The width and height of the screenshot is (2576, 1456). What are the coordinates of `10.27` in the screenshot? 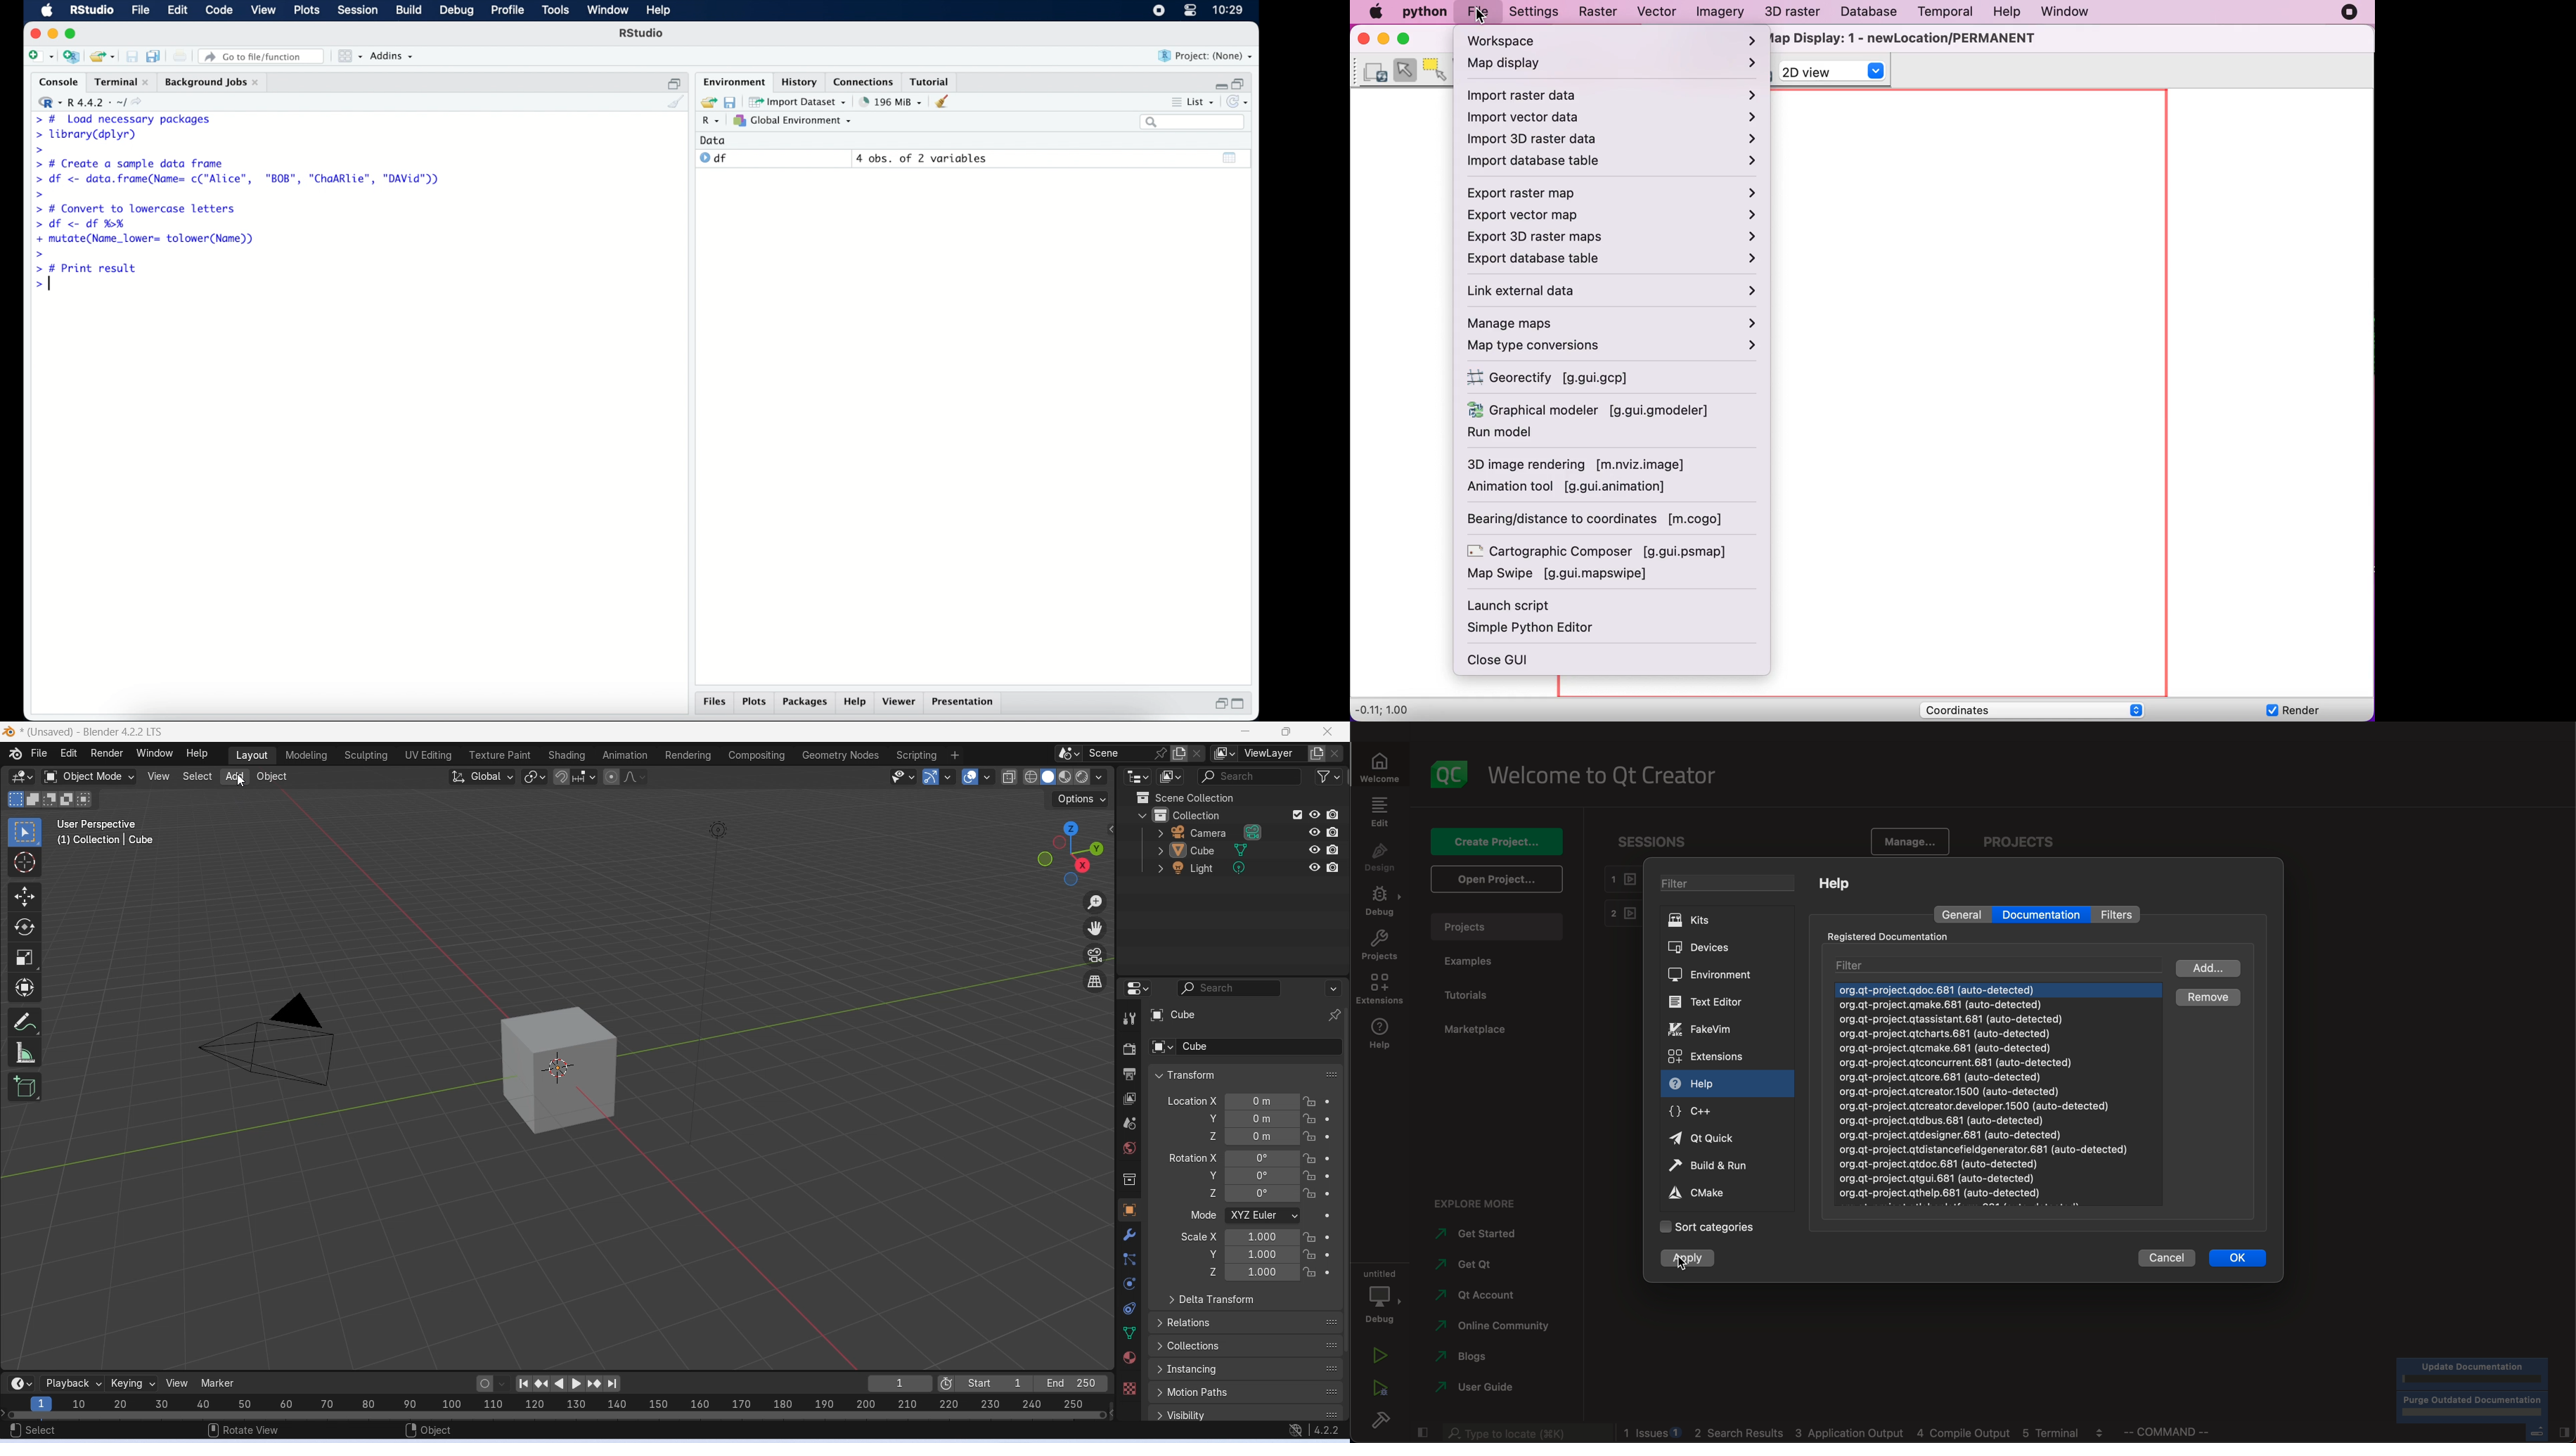 It's located at (1228, 10).